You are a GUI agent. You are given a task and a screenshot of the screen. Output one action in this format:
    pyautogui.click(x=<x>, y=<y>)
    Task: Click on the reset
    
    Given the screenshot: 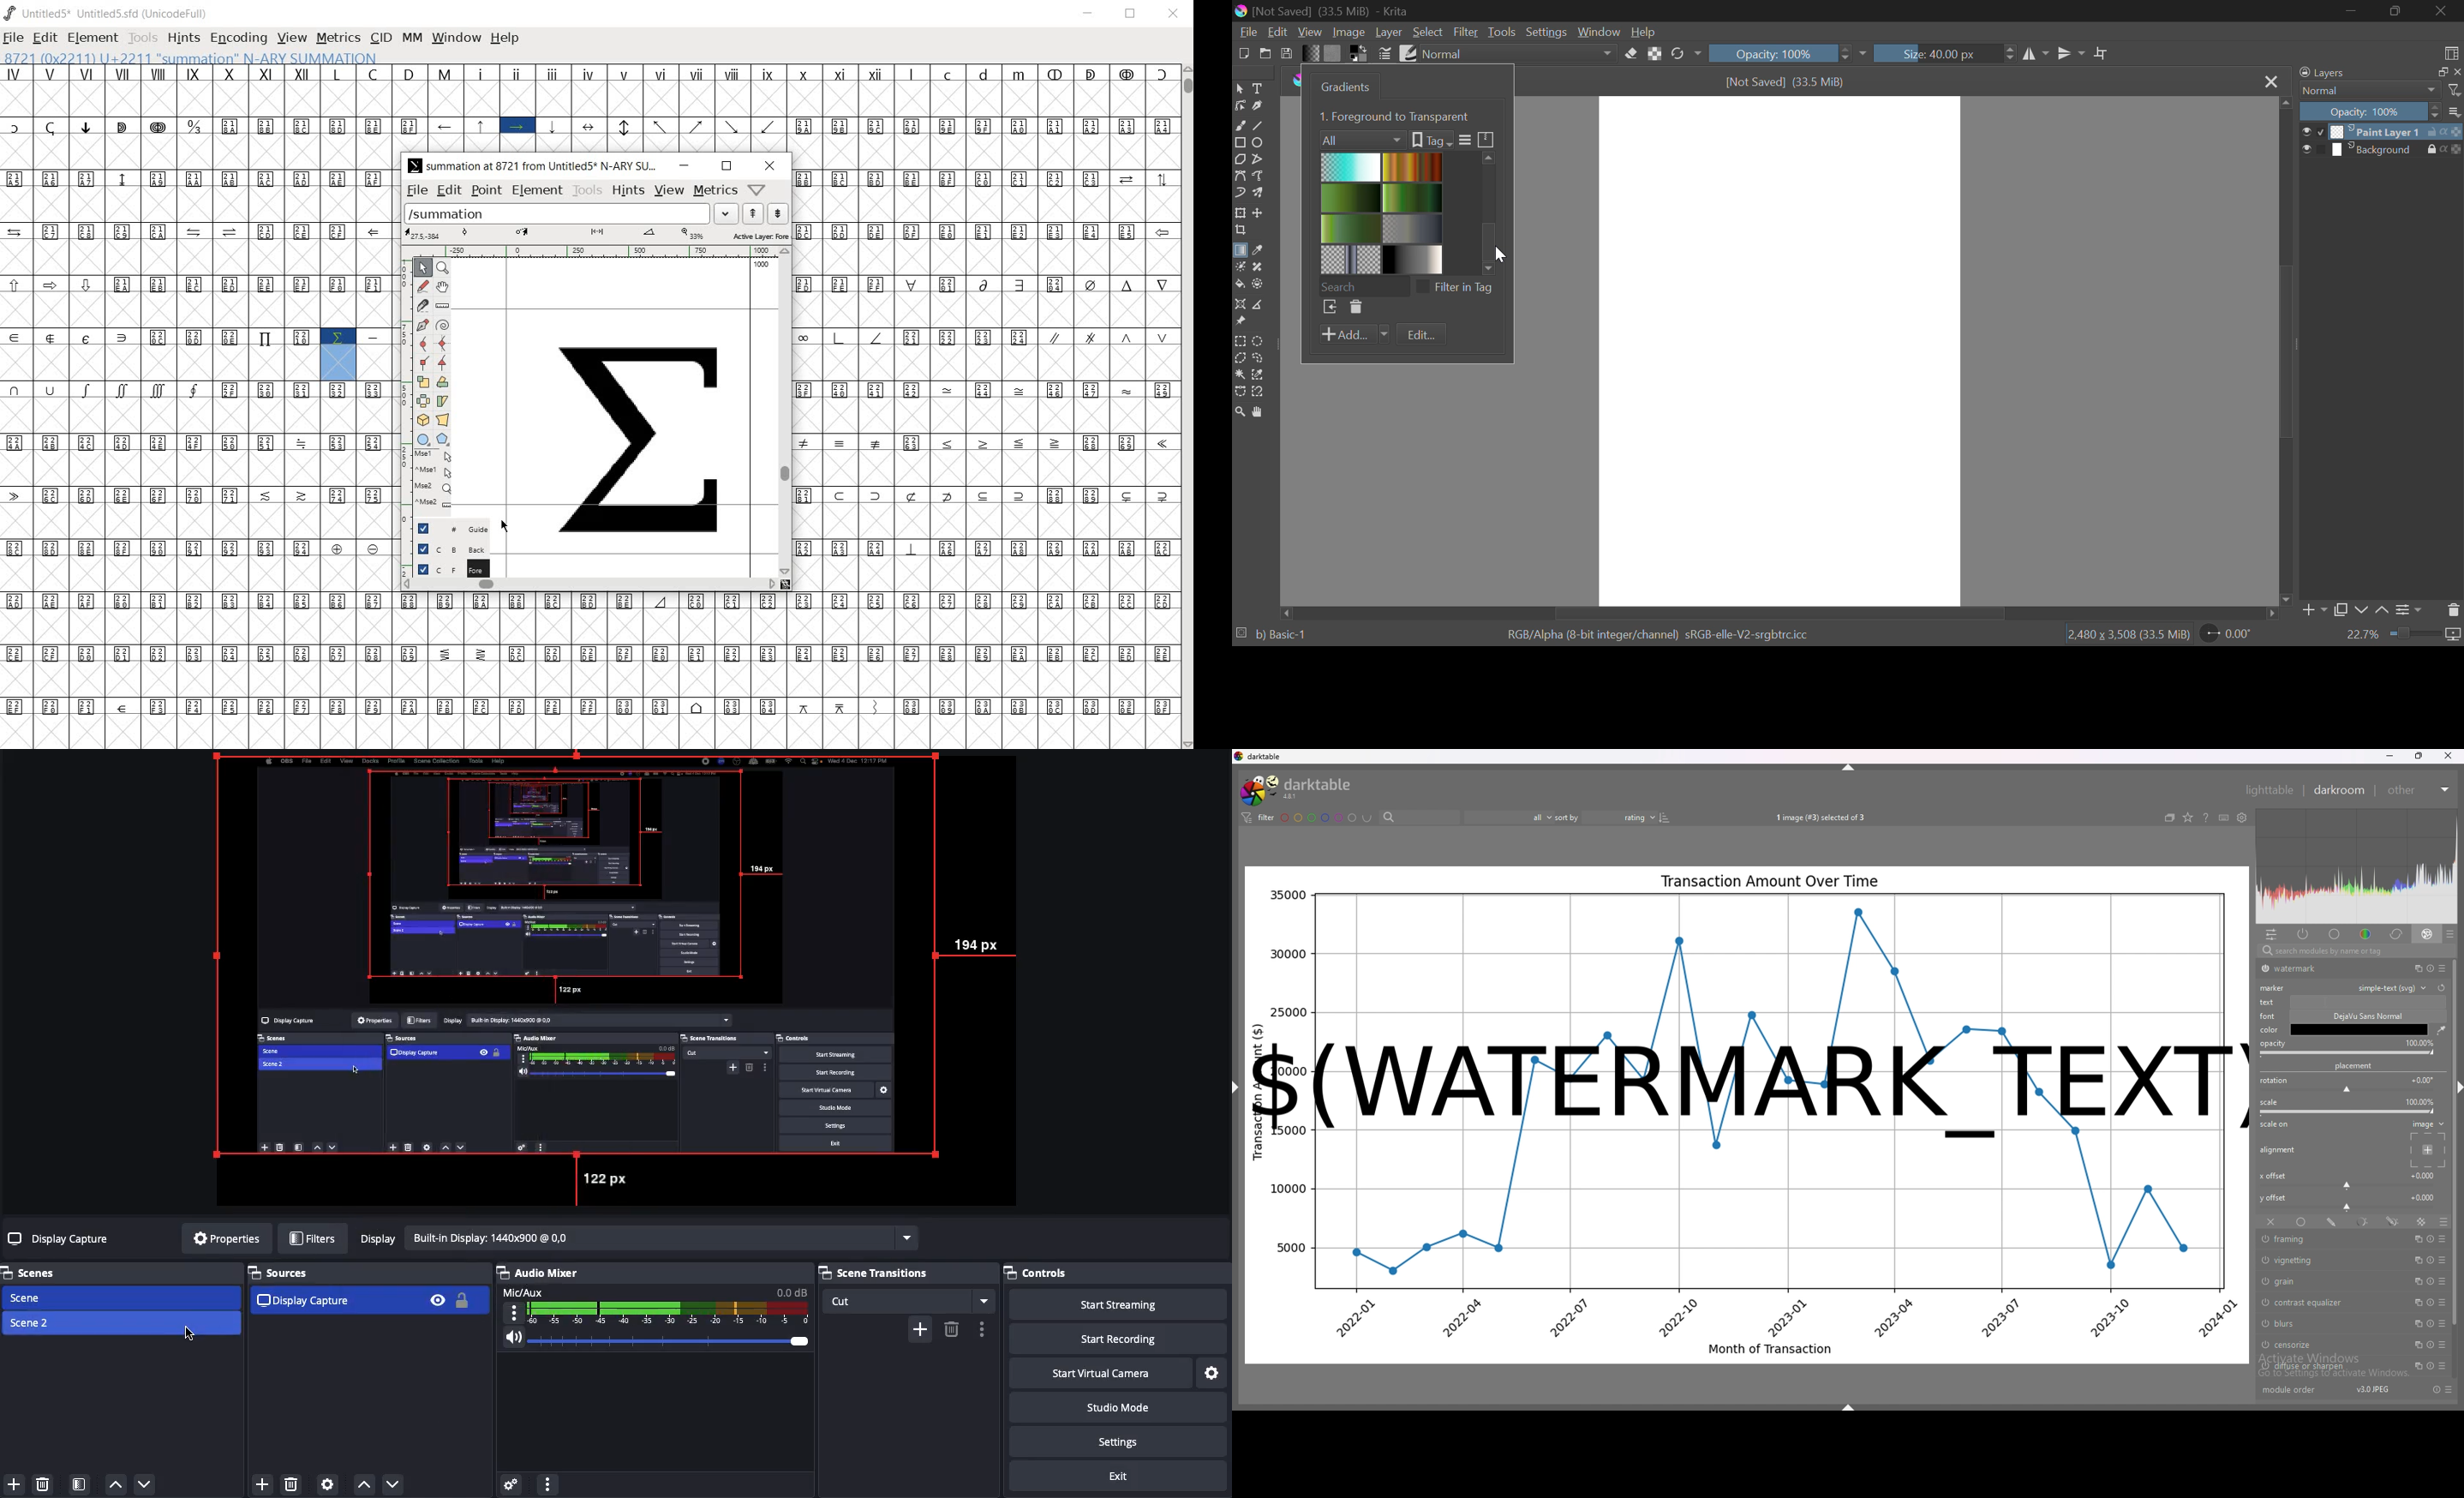 What is the action you would take?
    pyautogui.click(x=2431, y=1239)
    